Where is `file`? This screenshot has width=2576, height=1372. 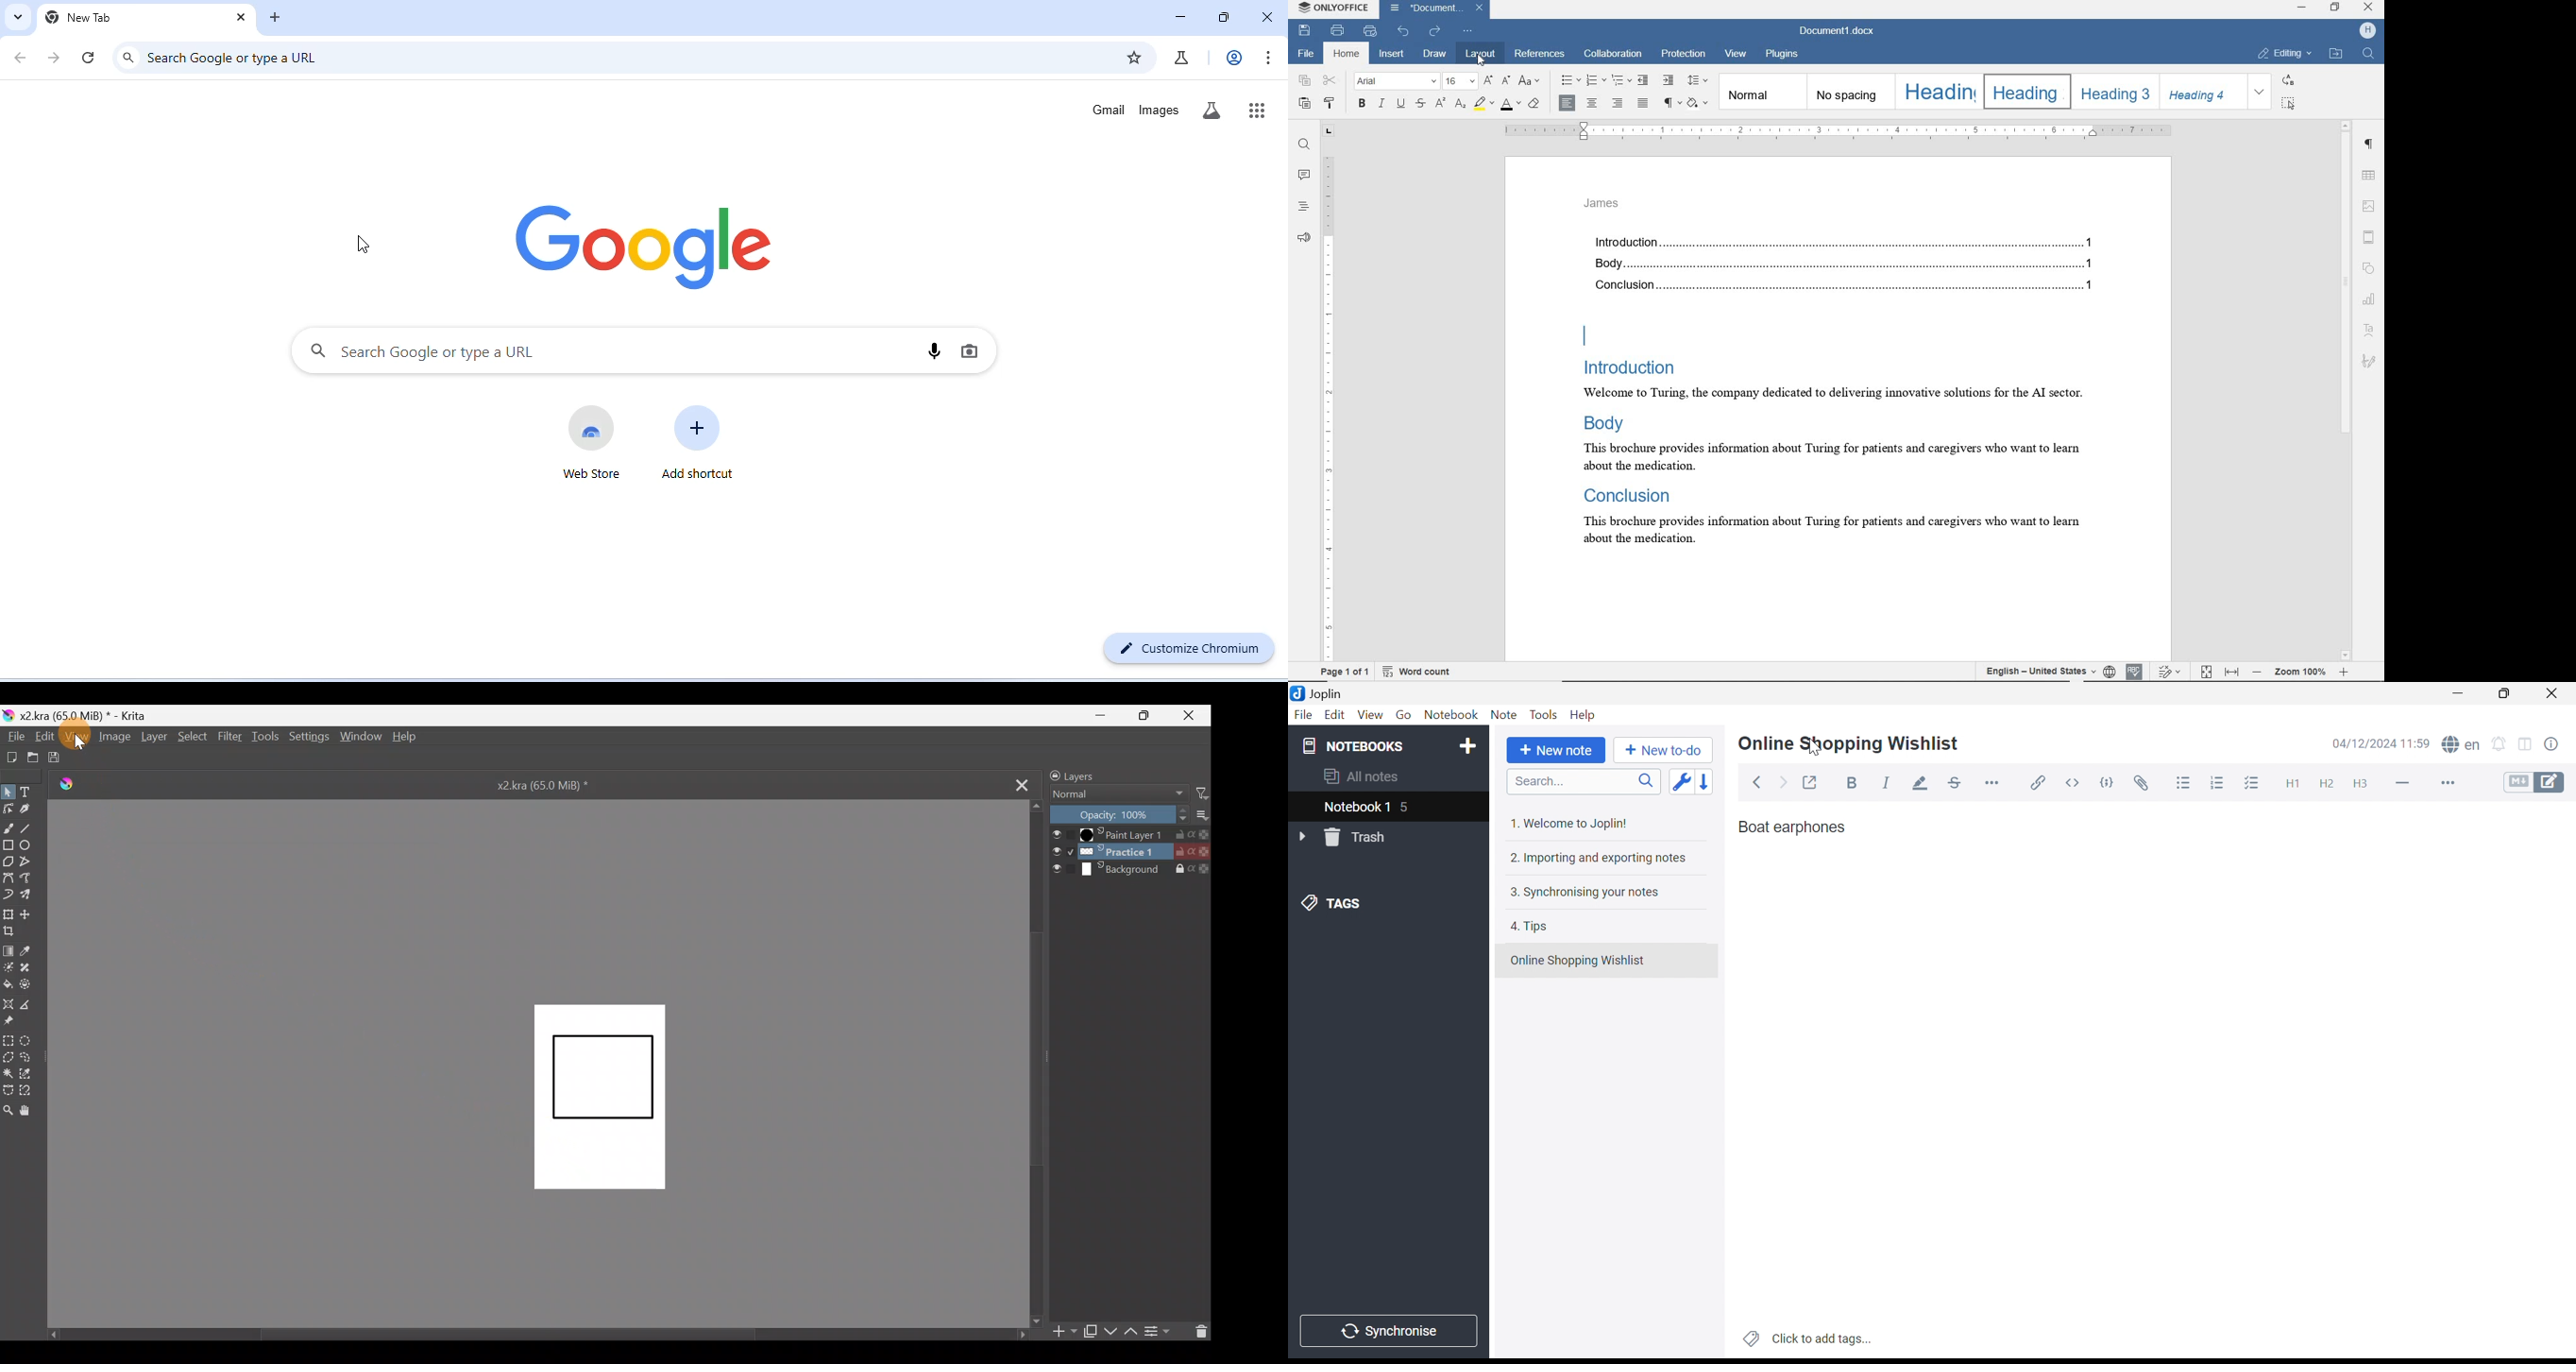 file is located at coordinates (1307, 52).